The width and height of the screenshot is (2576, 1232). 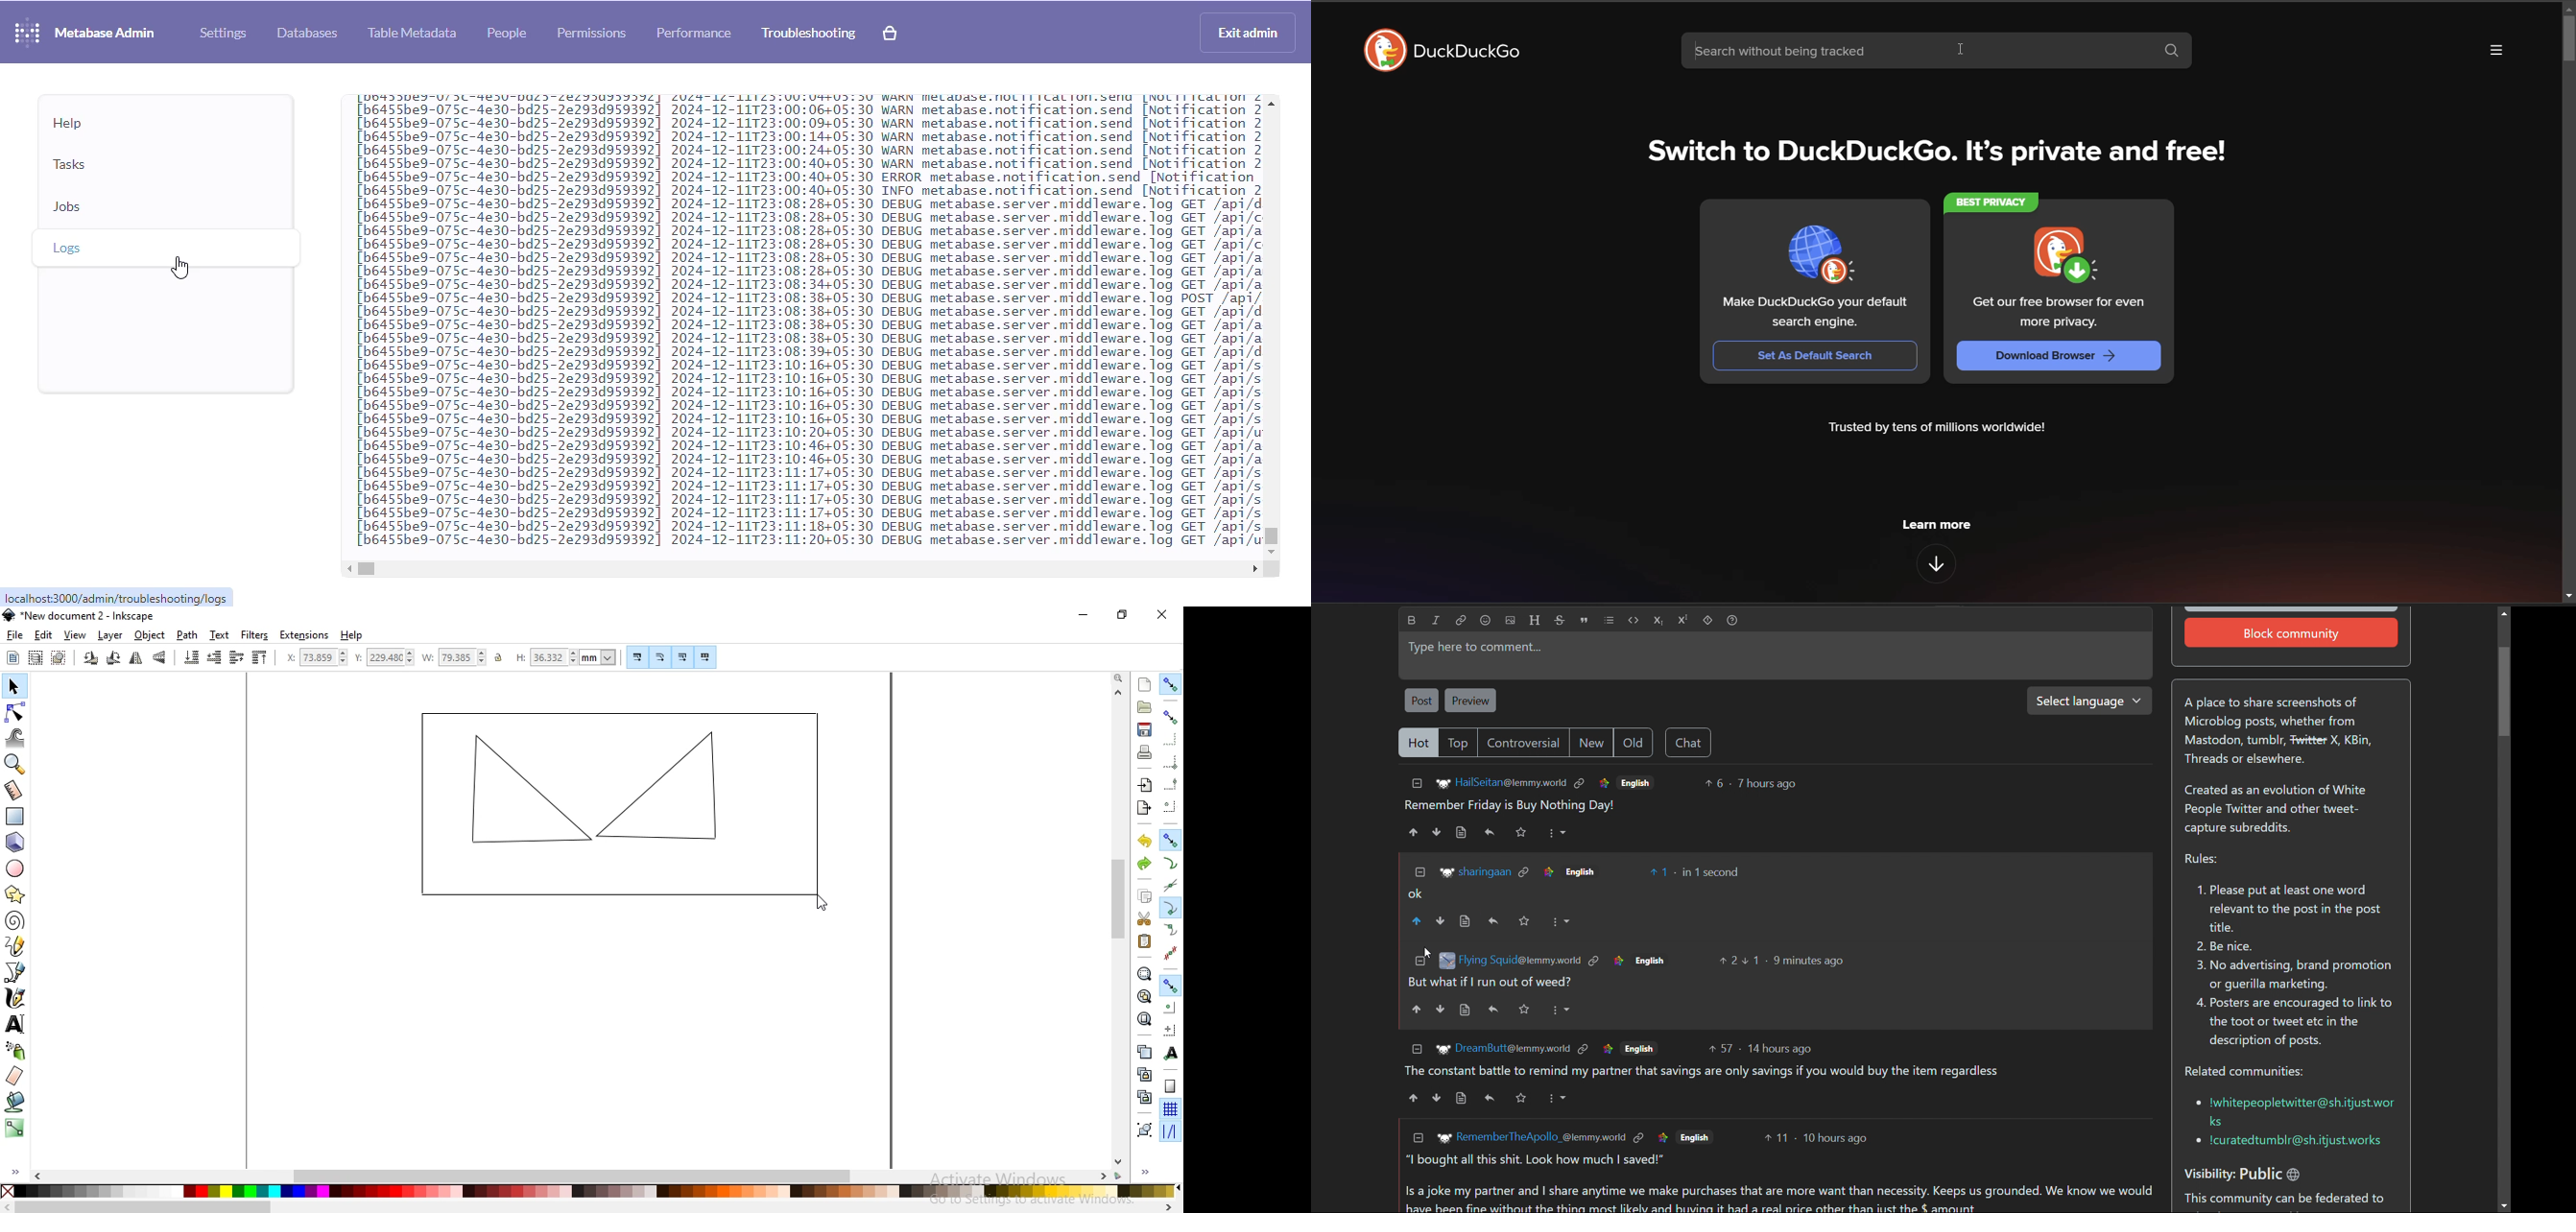 What do you see at coordinates (1541, 1159) in the screenshot?
I see `comment` at bounding box center [1541, 1159].